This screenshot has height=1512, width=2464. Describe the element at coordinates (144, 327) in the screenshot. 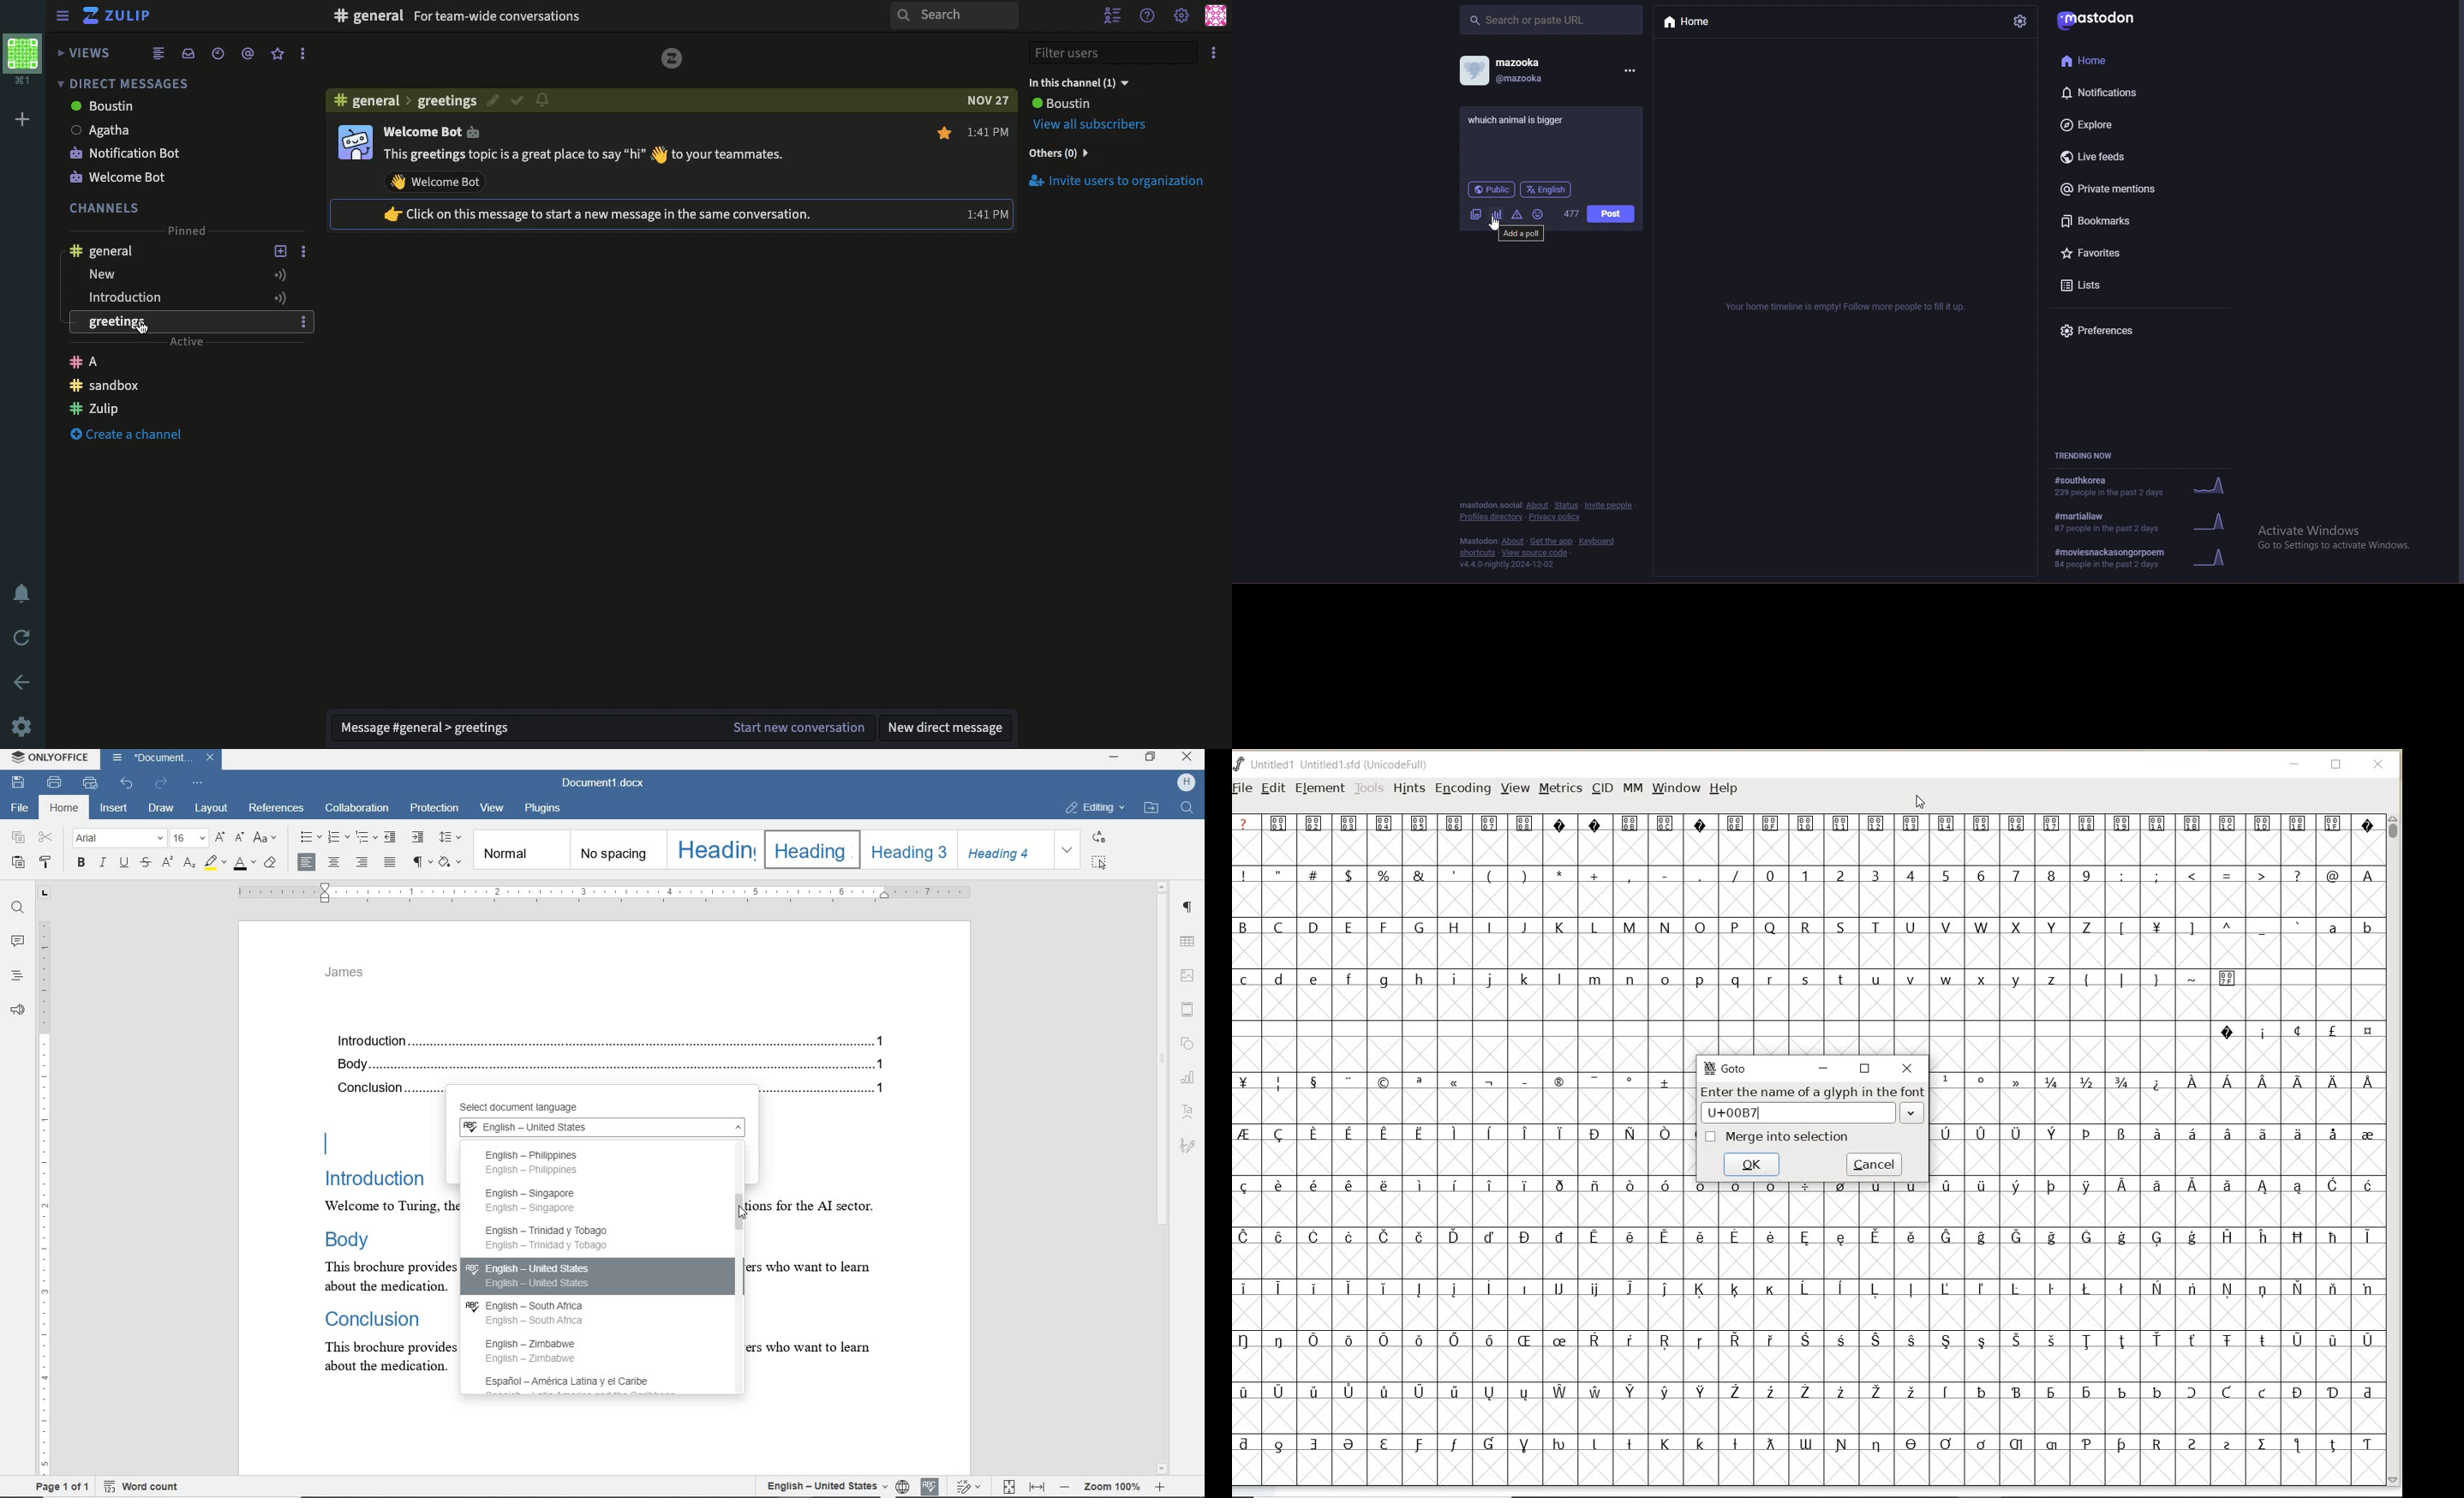

I see `Cursor` at that location.